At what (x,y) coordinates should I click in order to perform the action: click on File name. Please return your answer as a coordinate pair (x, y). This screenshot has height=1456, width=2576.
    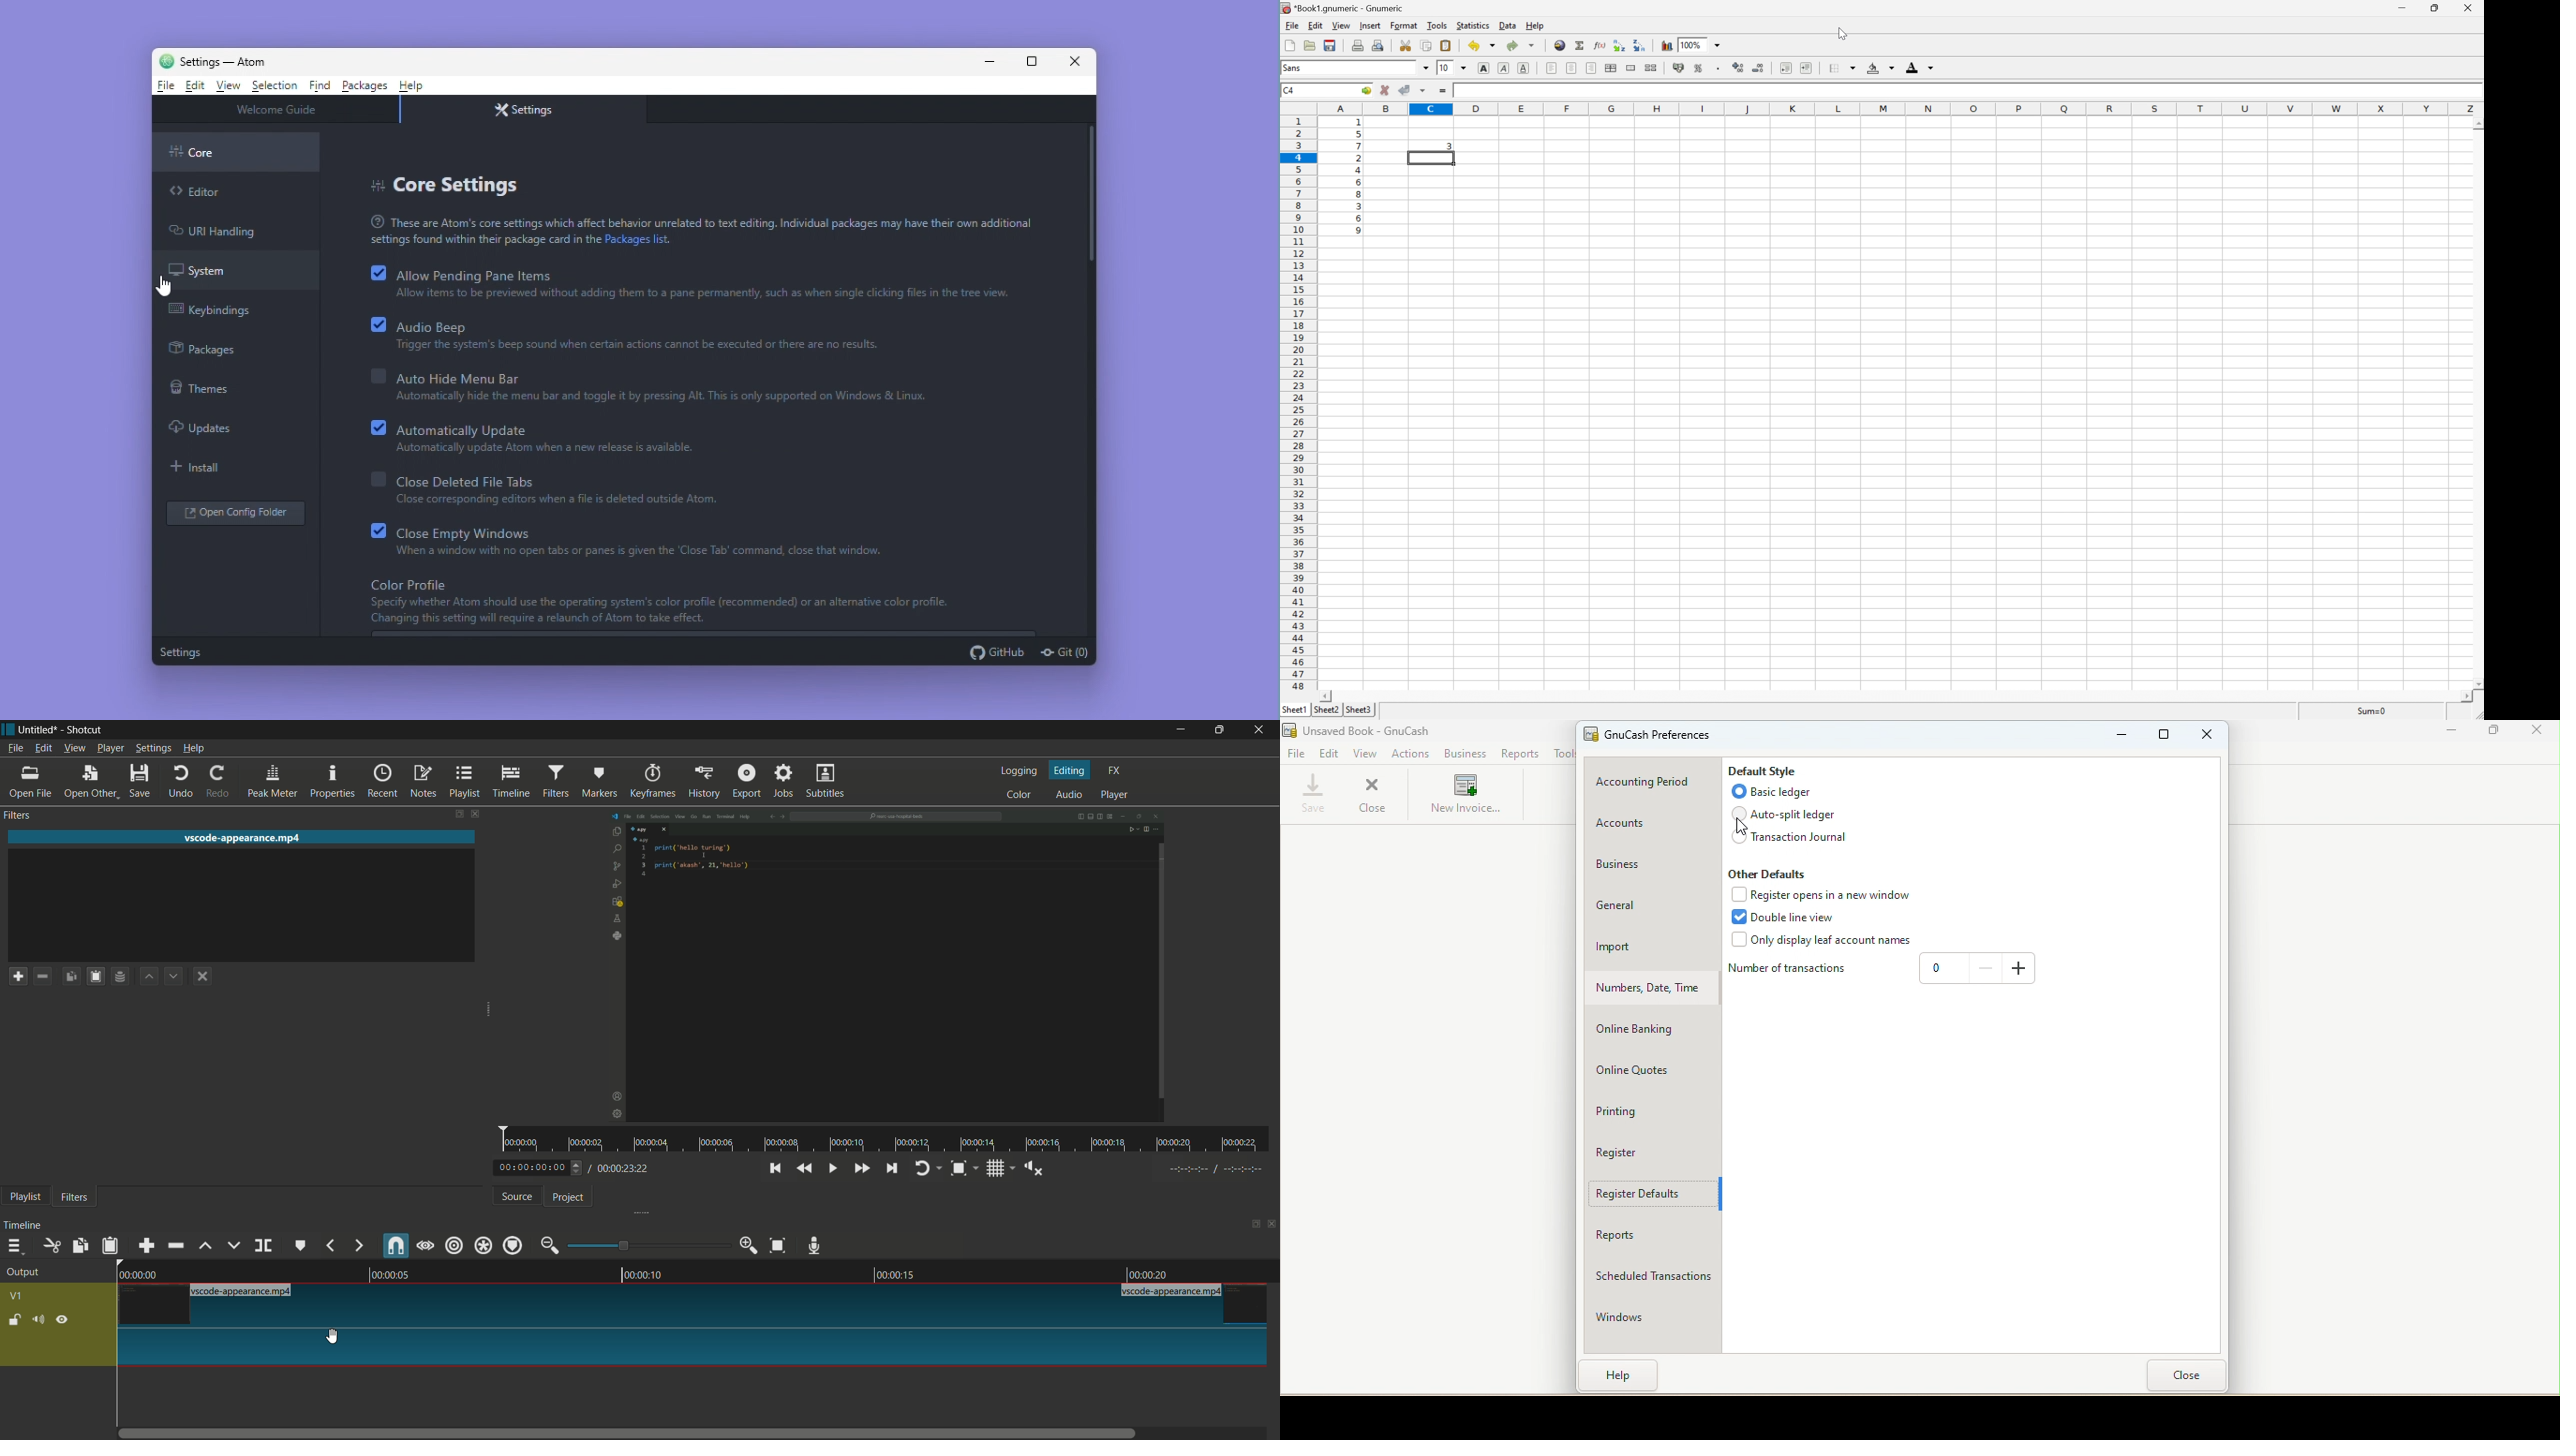
    Looking at the image, I should click on (1376, 731).